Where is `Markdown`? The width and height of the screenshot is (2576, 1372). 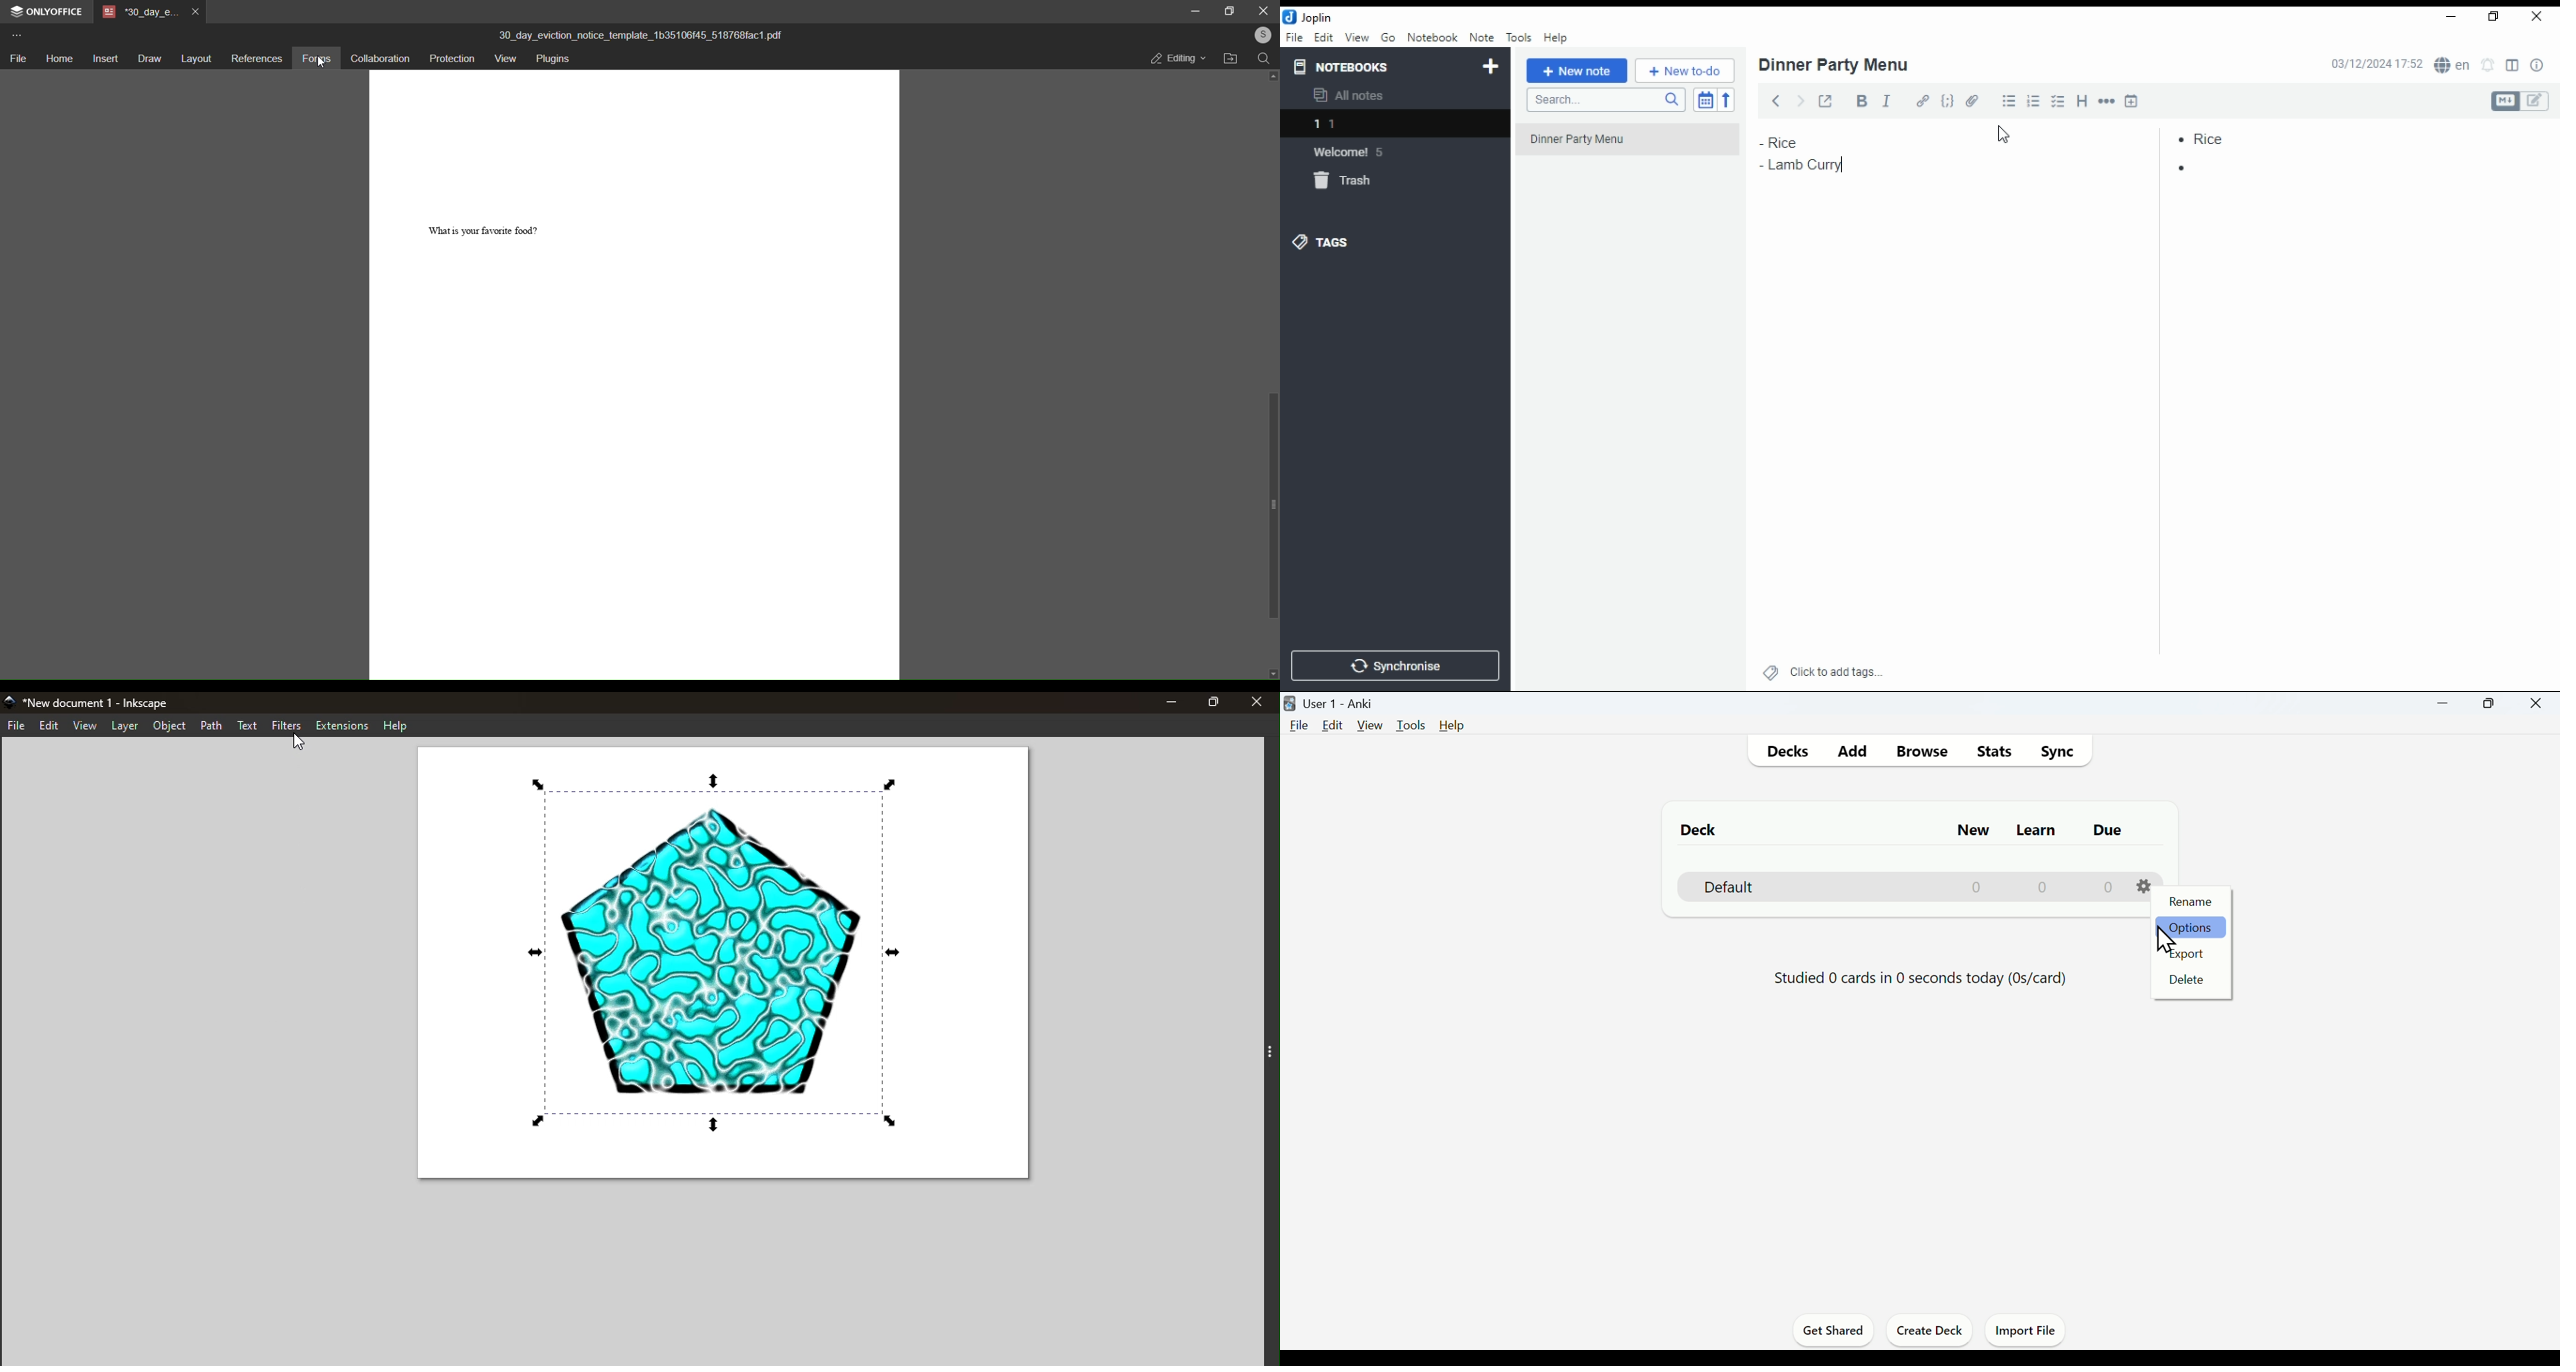 Markdown is located at coordinates (2504, 101).